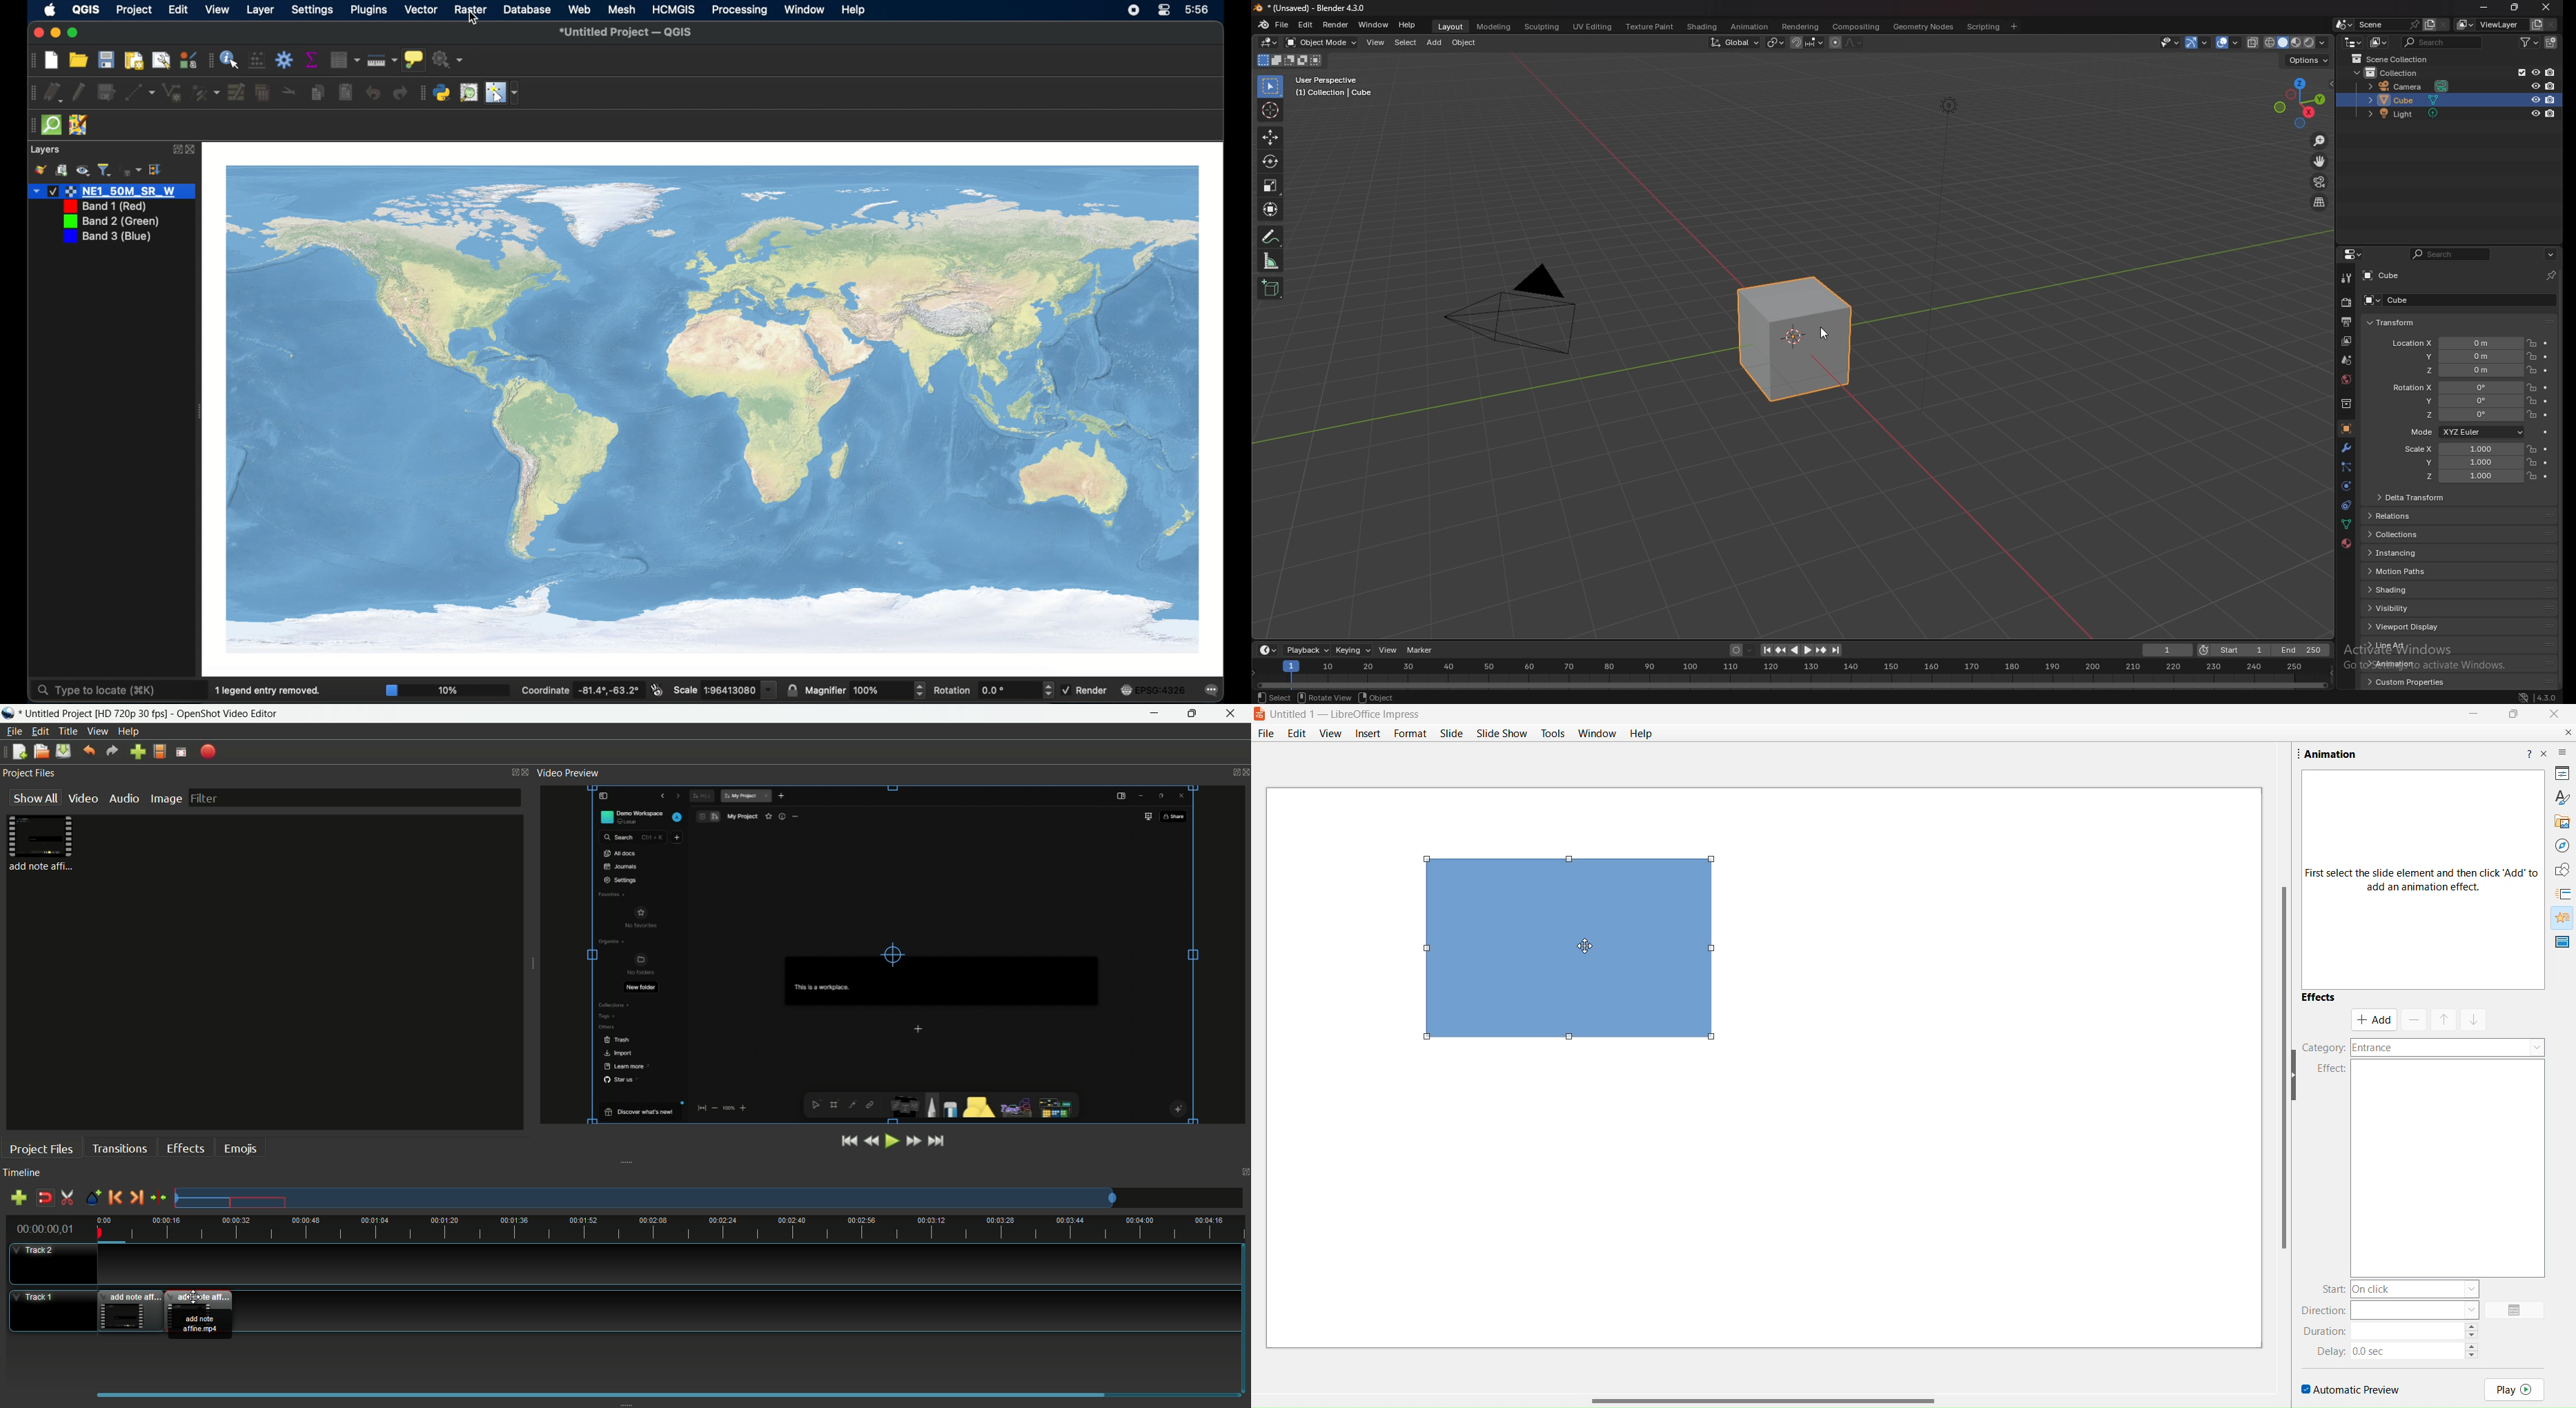  Describe the element at coordinates (1598, 734) in the screenshot. I see `window` at that location.